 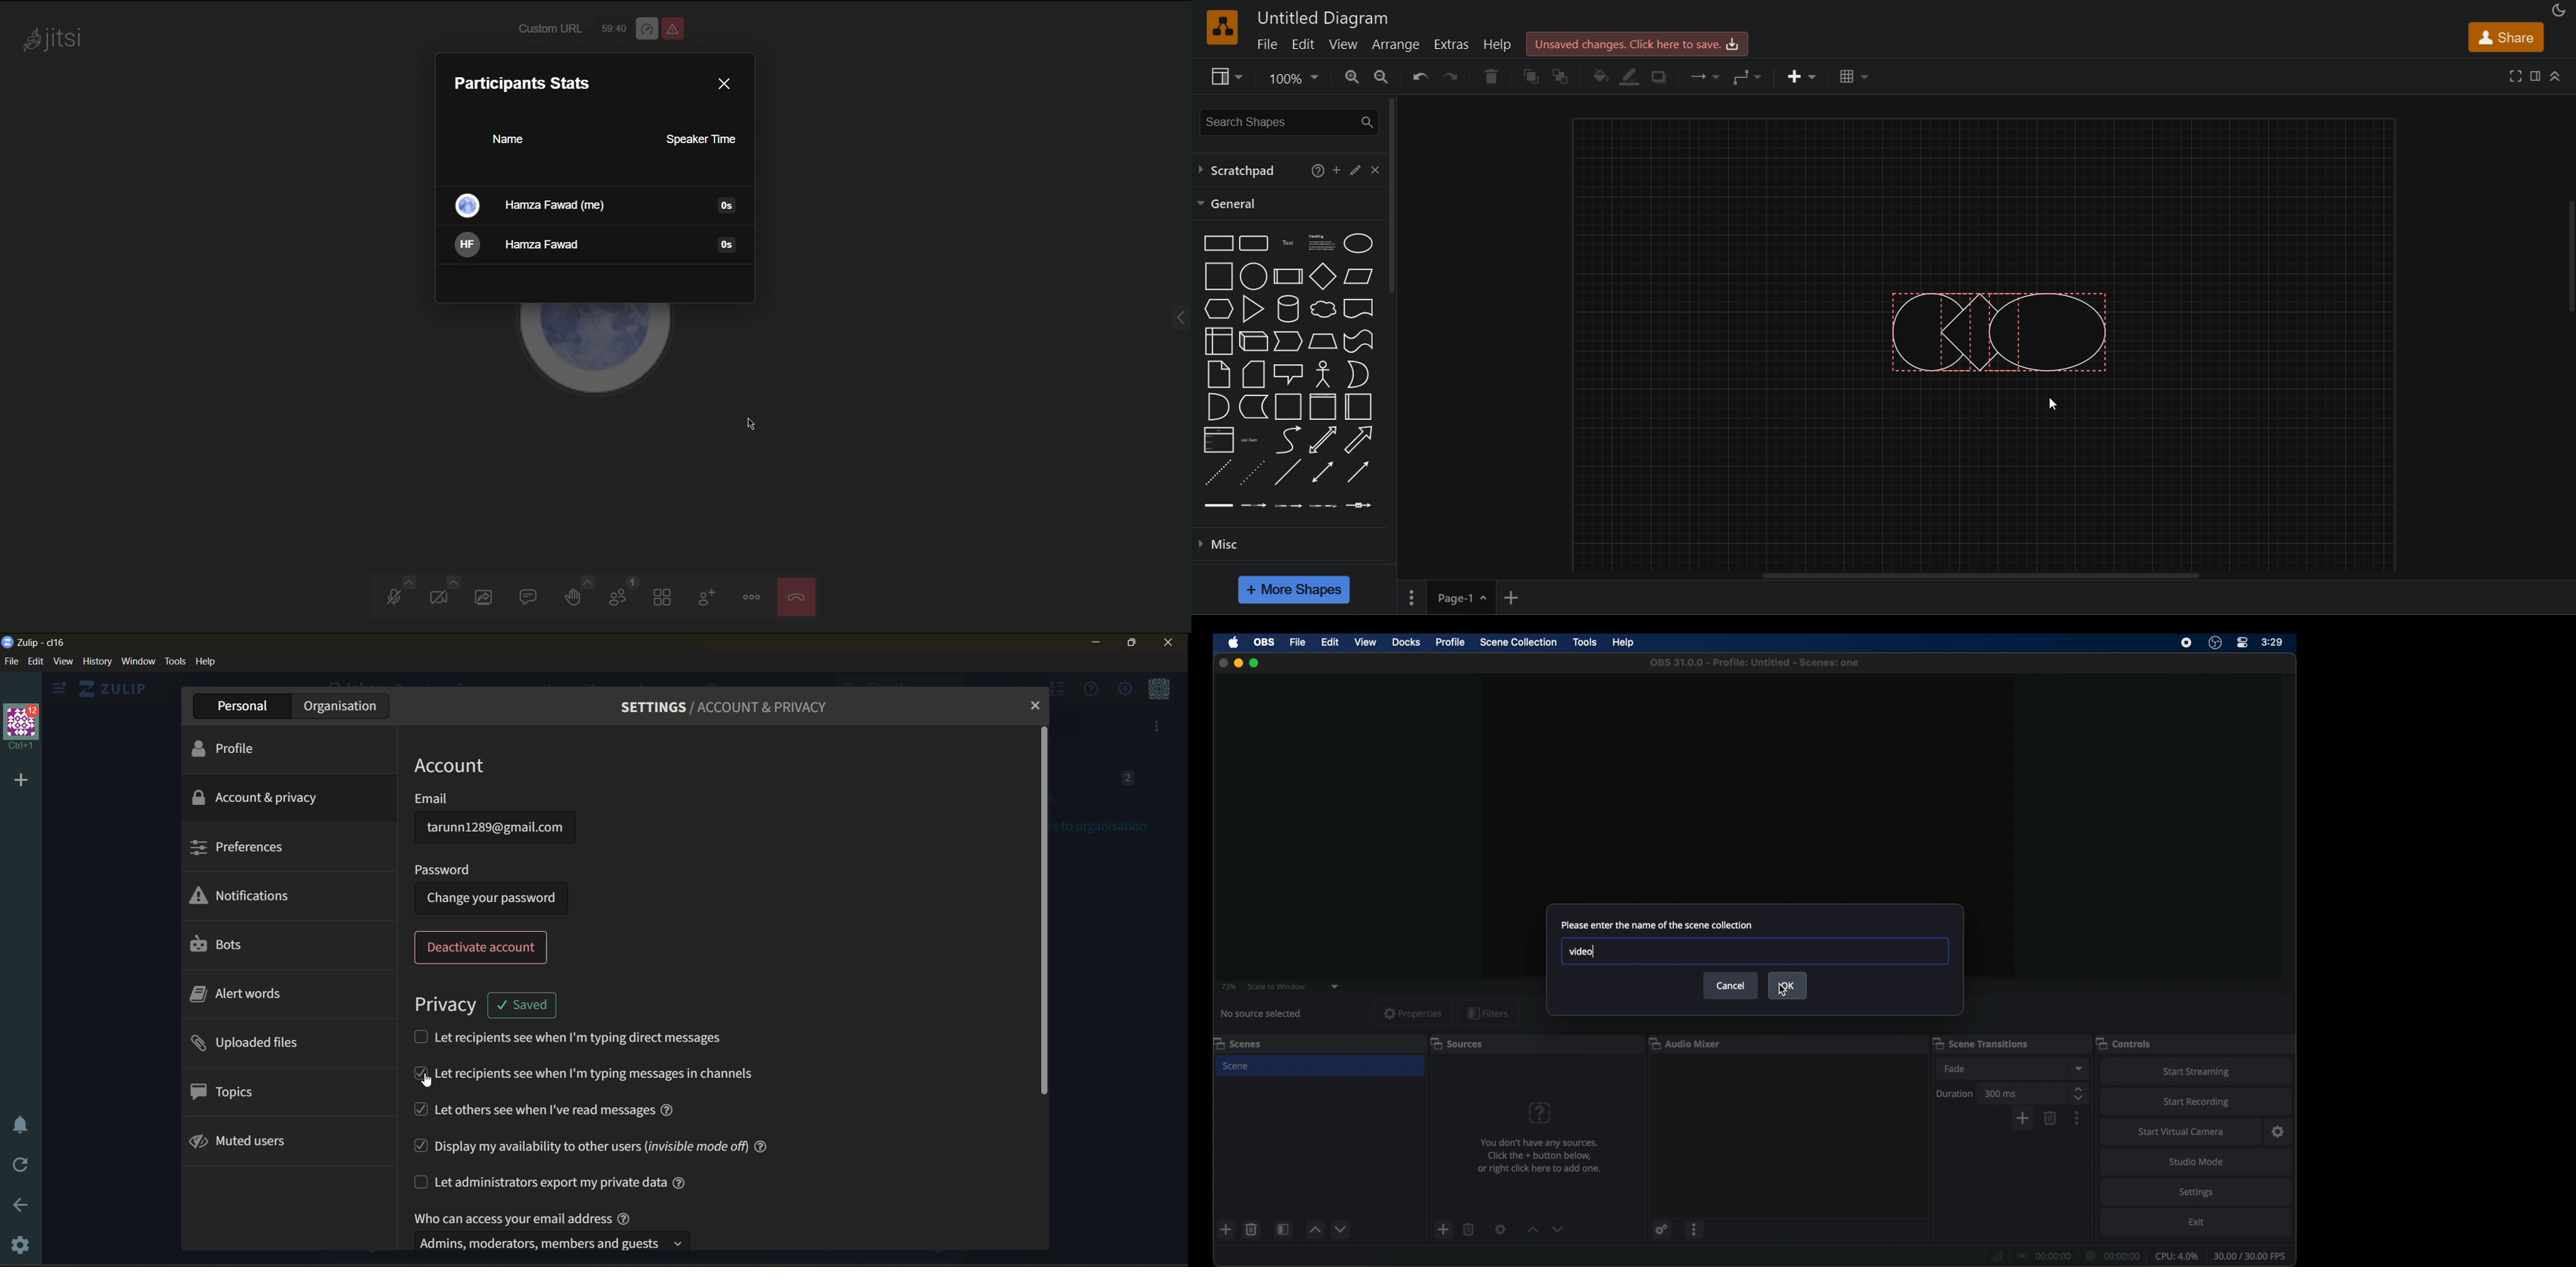 I want to click on screen recorder, so click(x=2187, y=643).